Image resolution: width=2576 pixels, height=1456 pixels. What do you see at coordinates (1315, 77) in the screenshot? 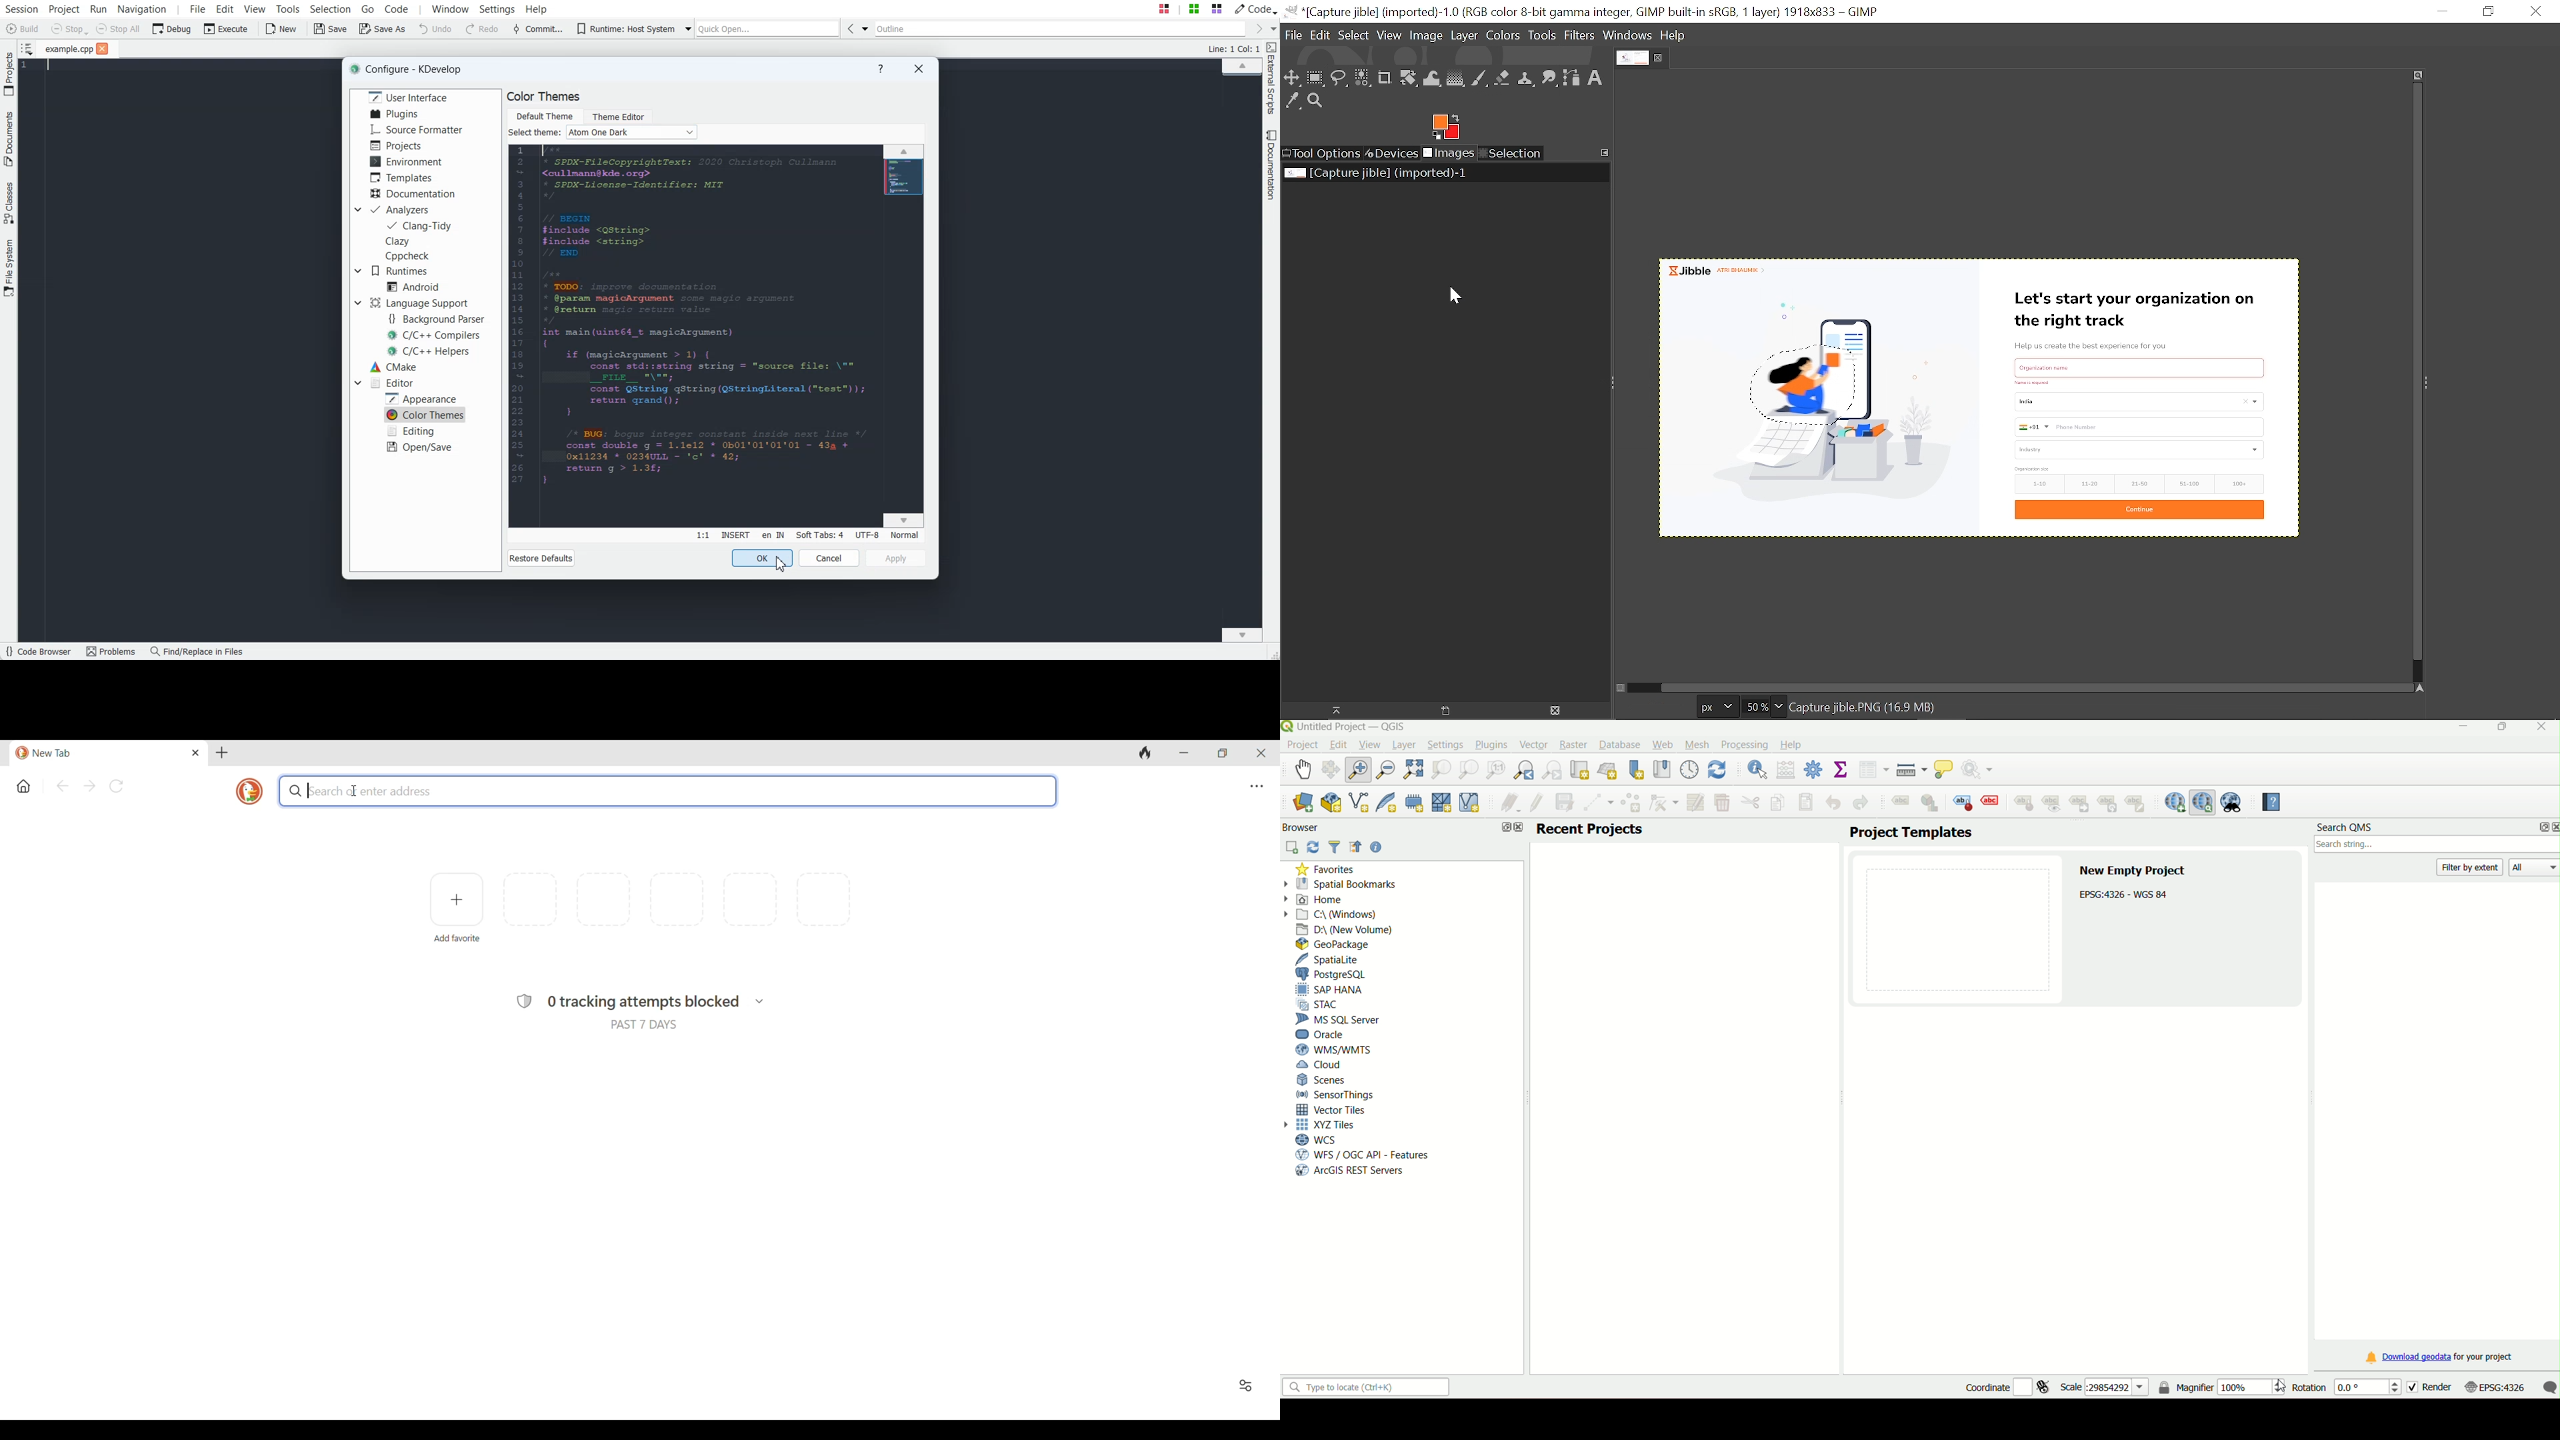
I see `Rectangular select tool` at bounding box center [1315, 77].